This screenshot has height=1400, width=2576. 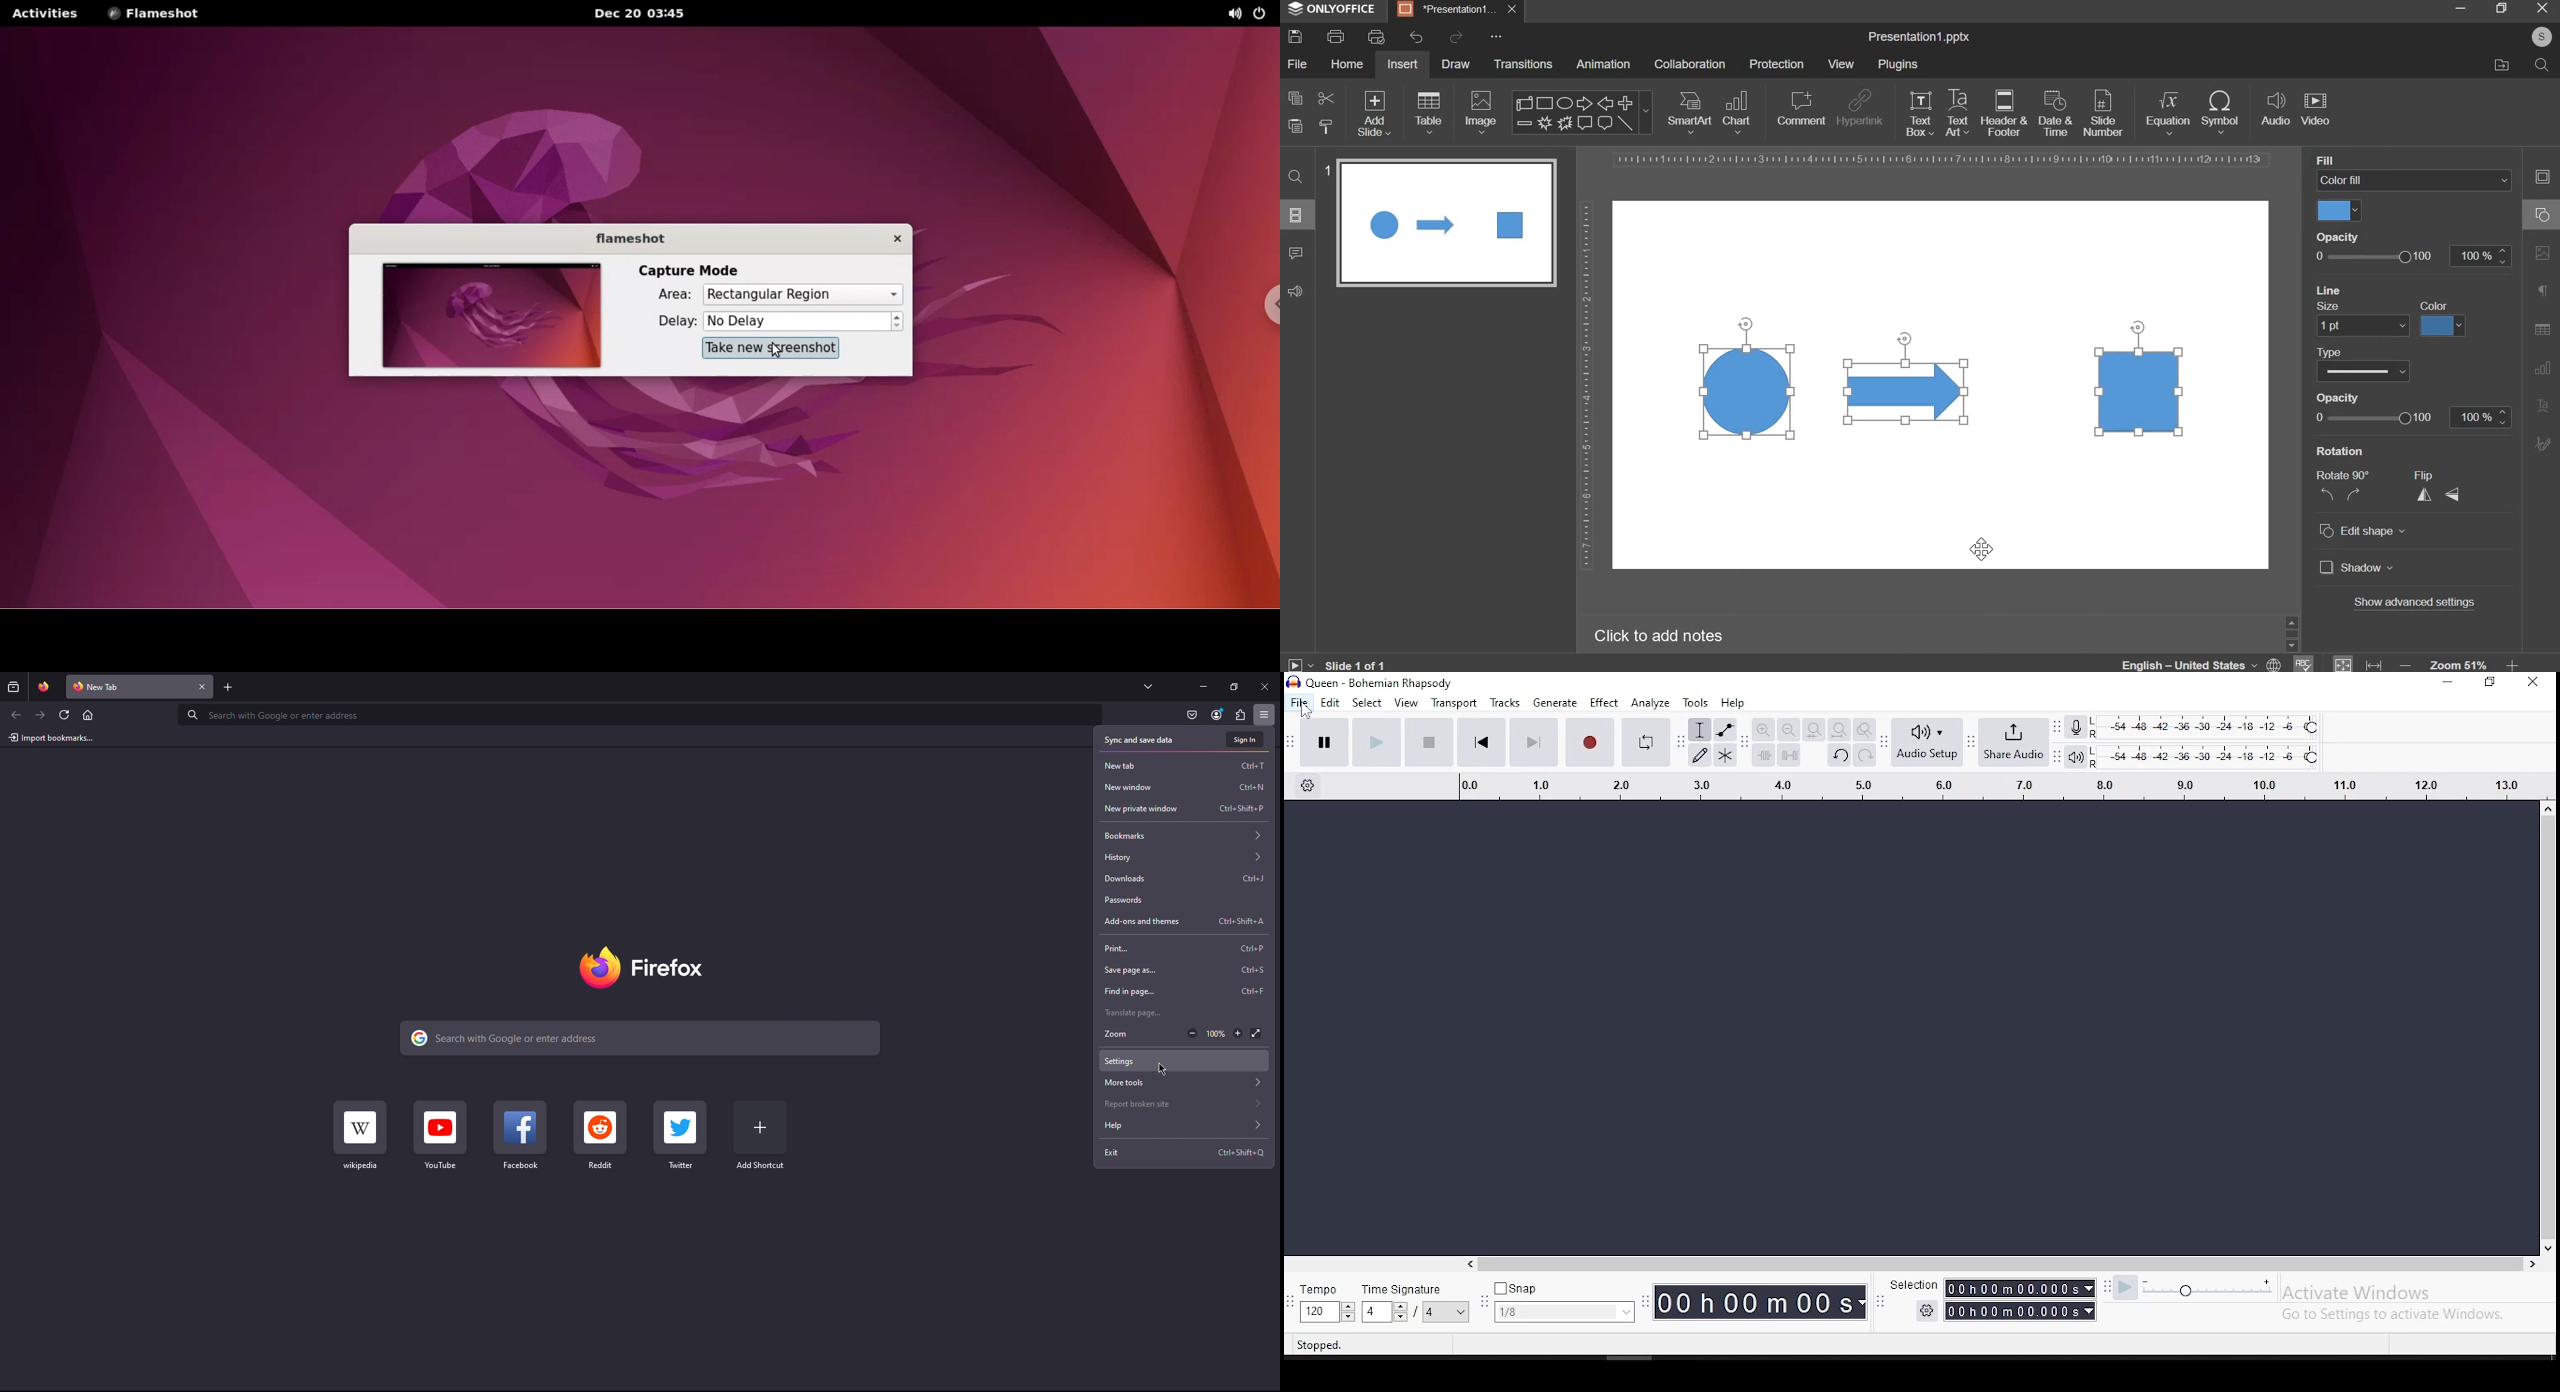 I want to click on Downloads, so click(x=1183, y=878).